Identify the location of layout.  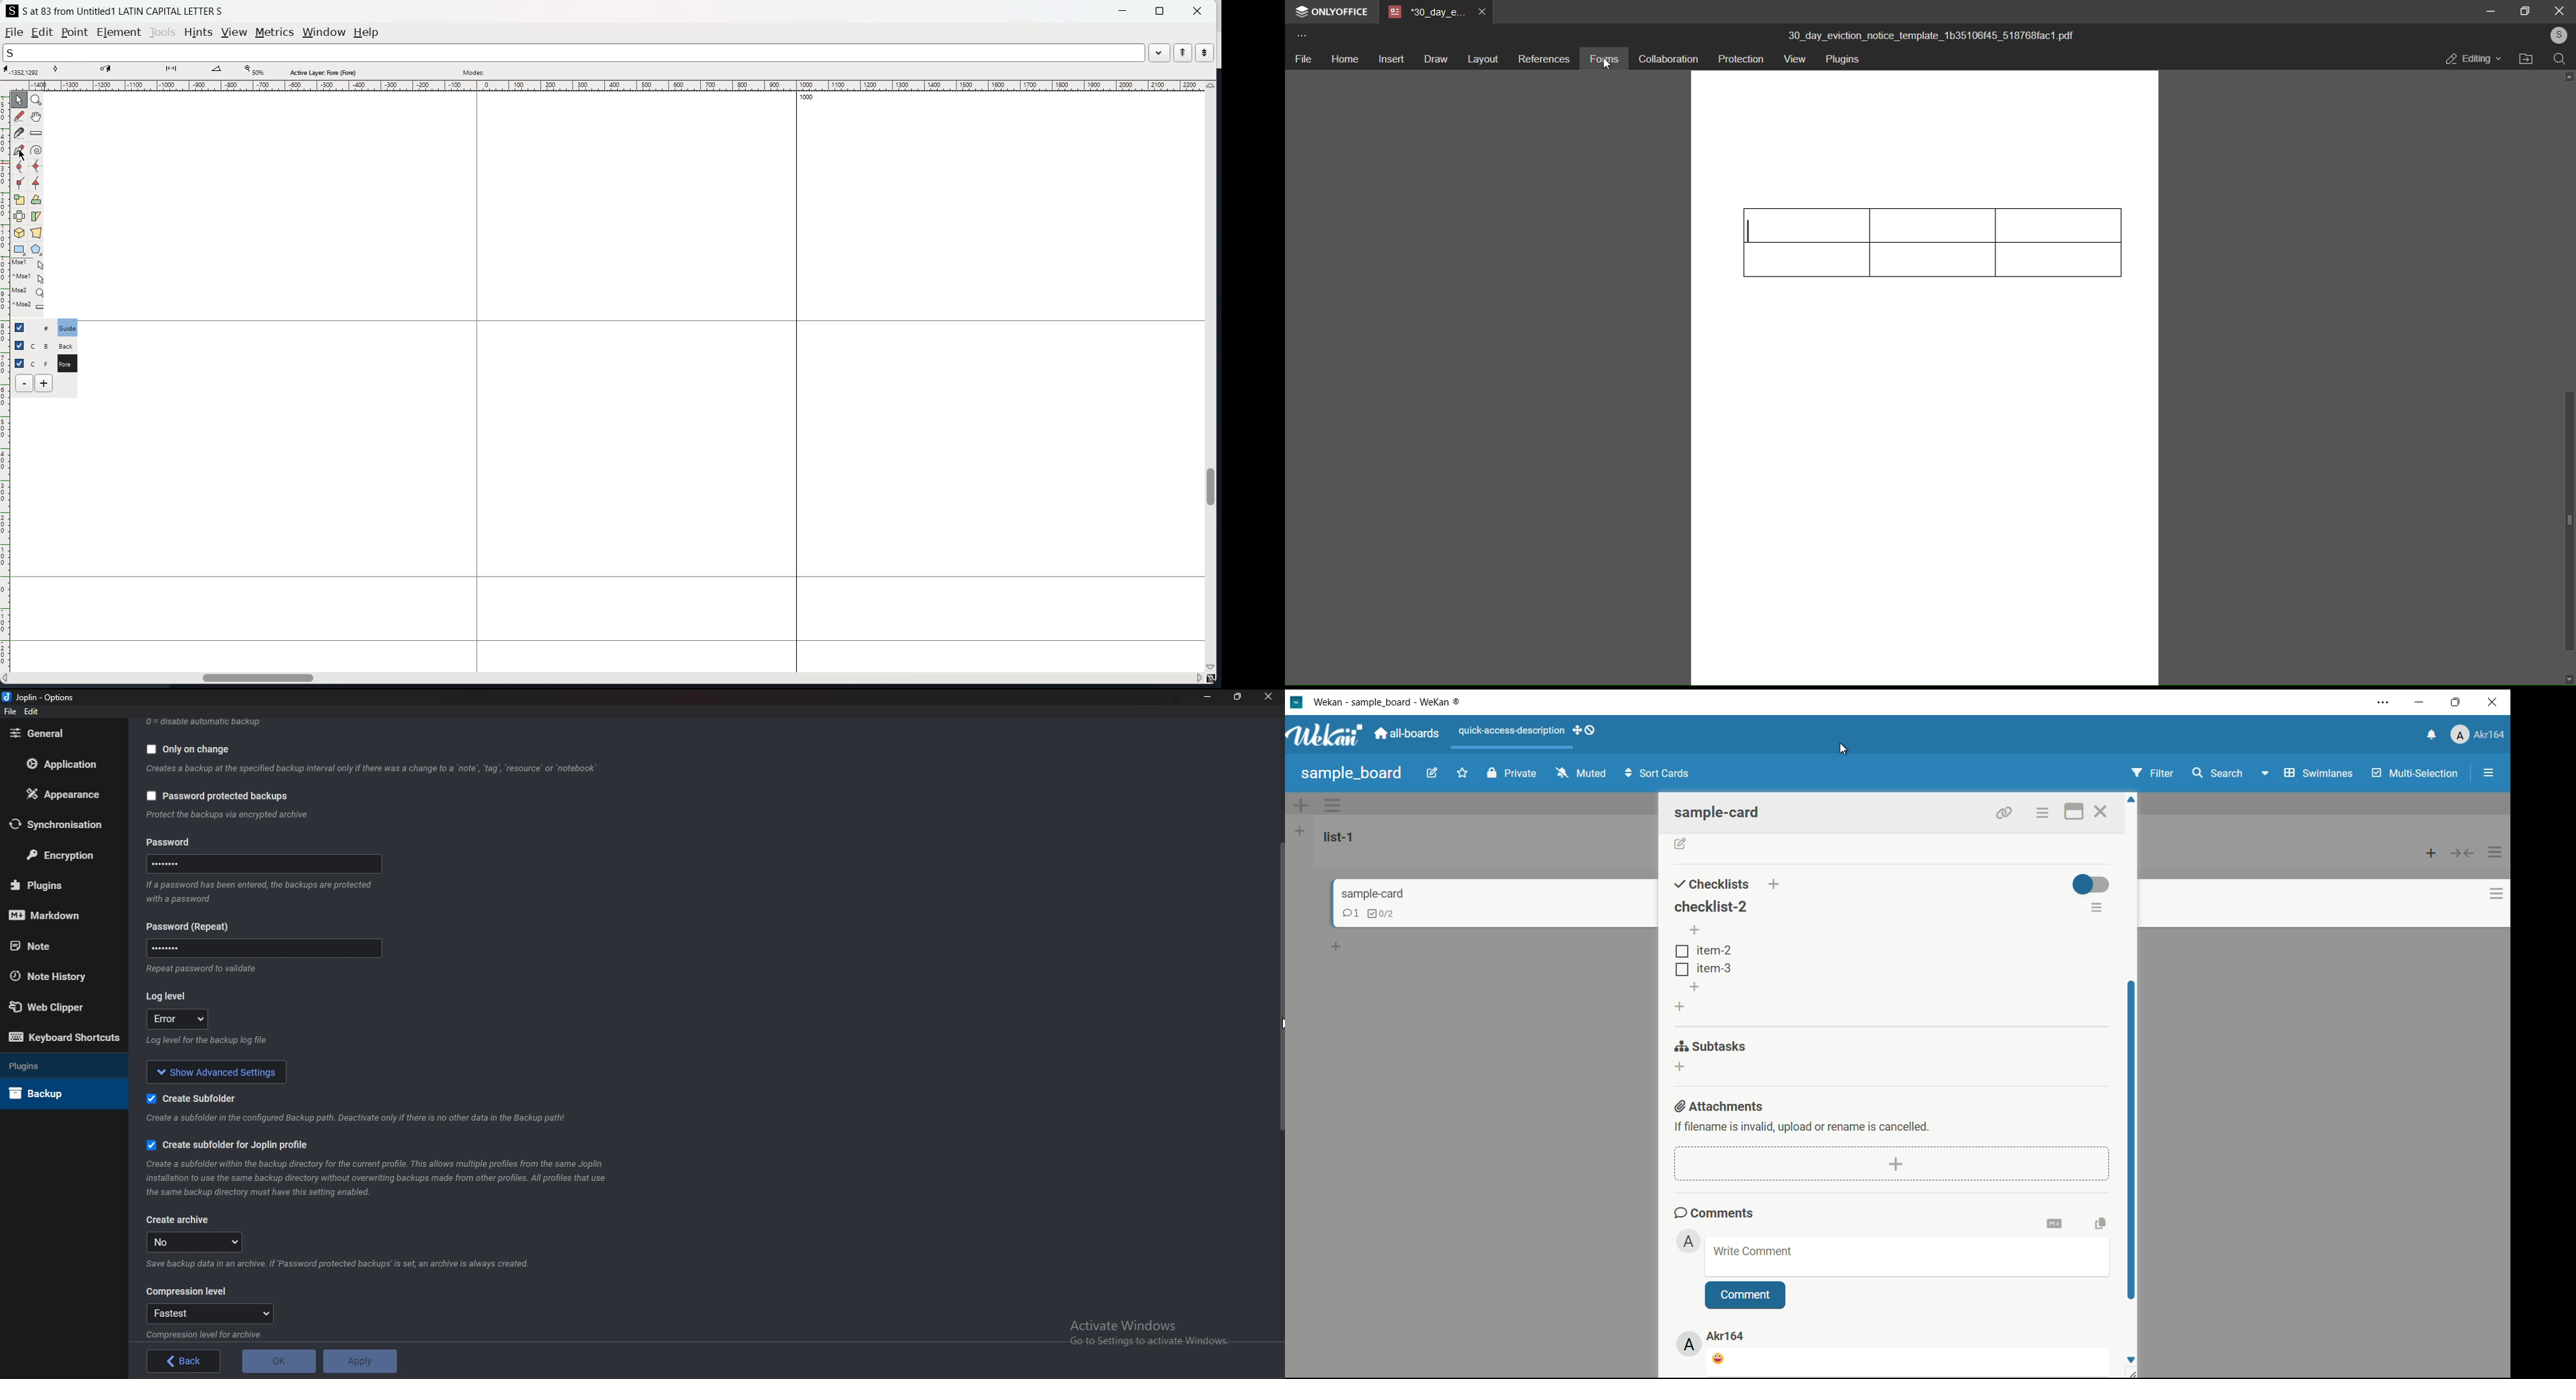
(1484, 58).